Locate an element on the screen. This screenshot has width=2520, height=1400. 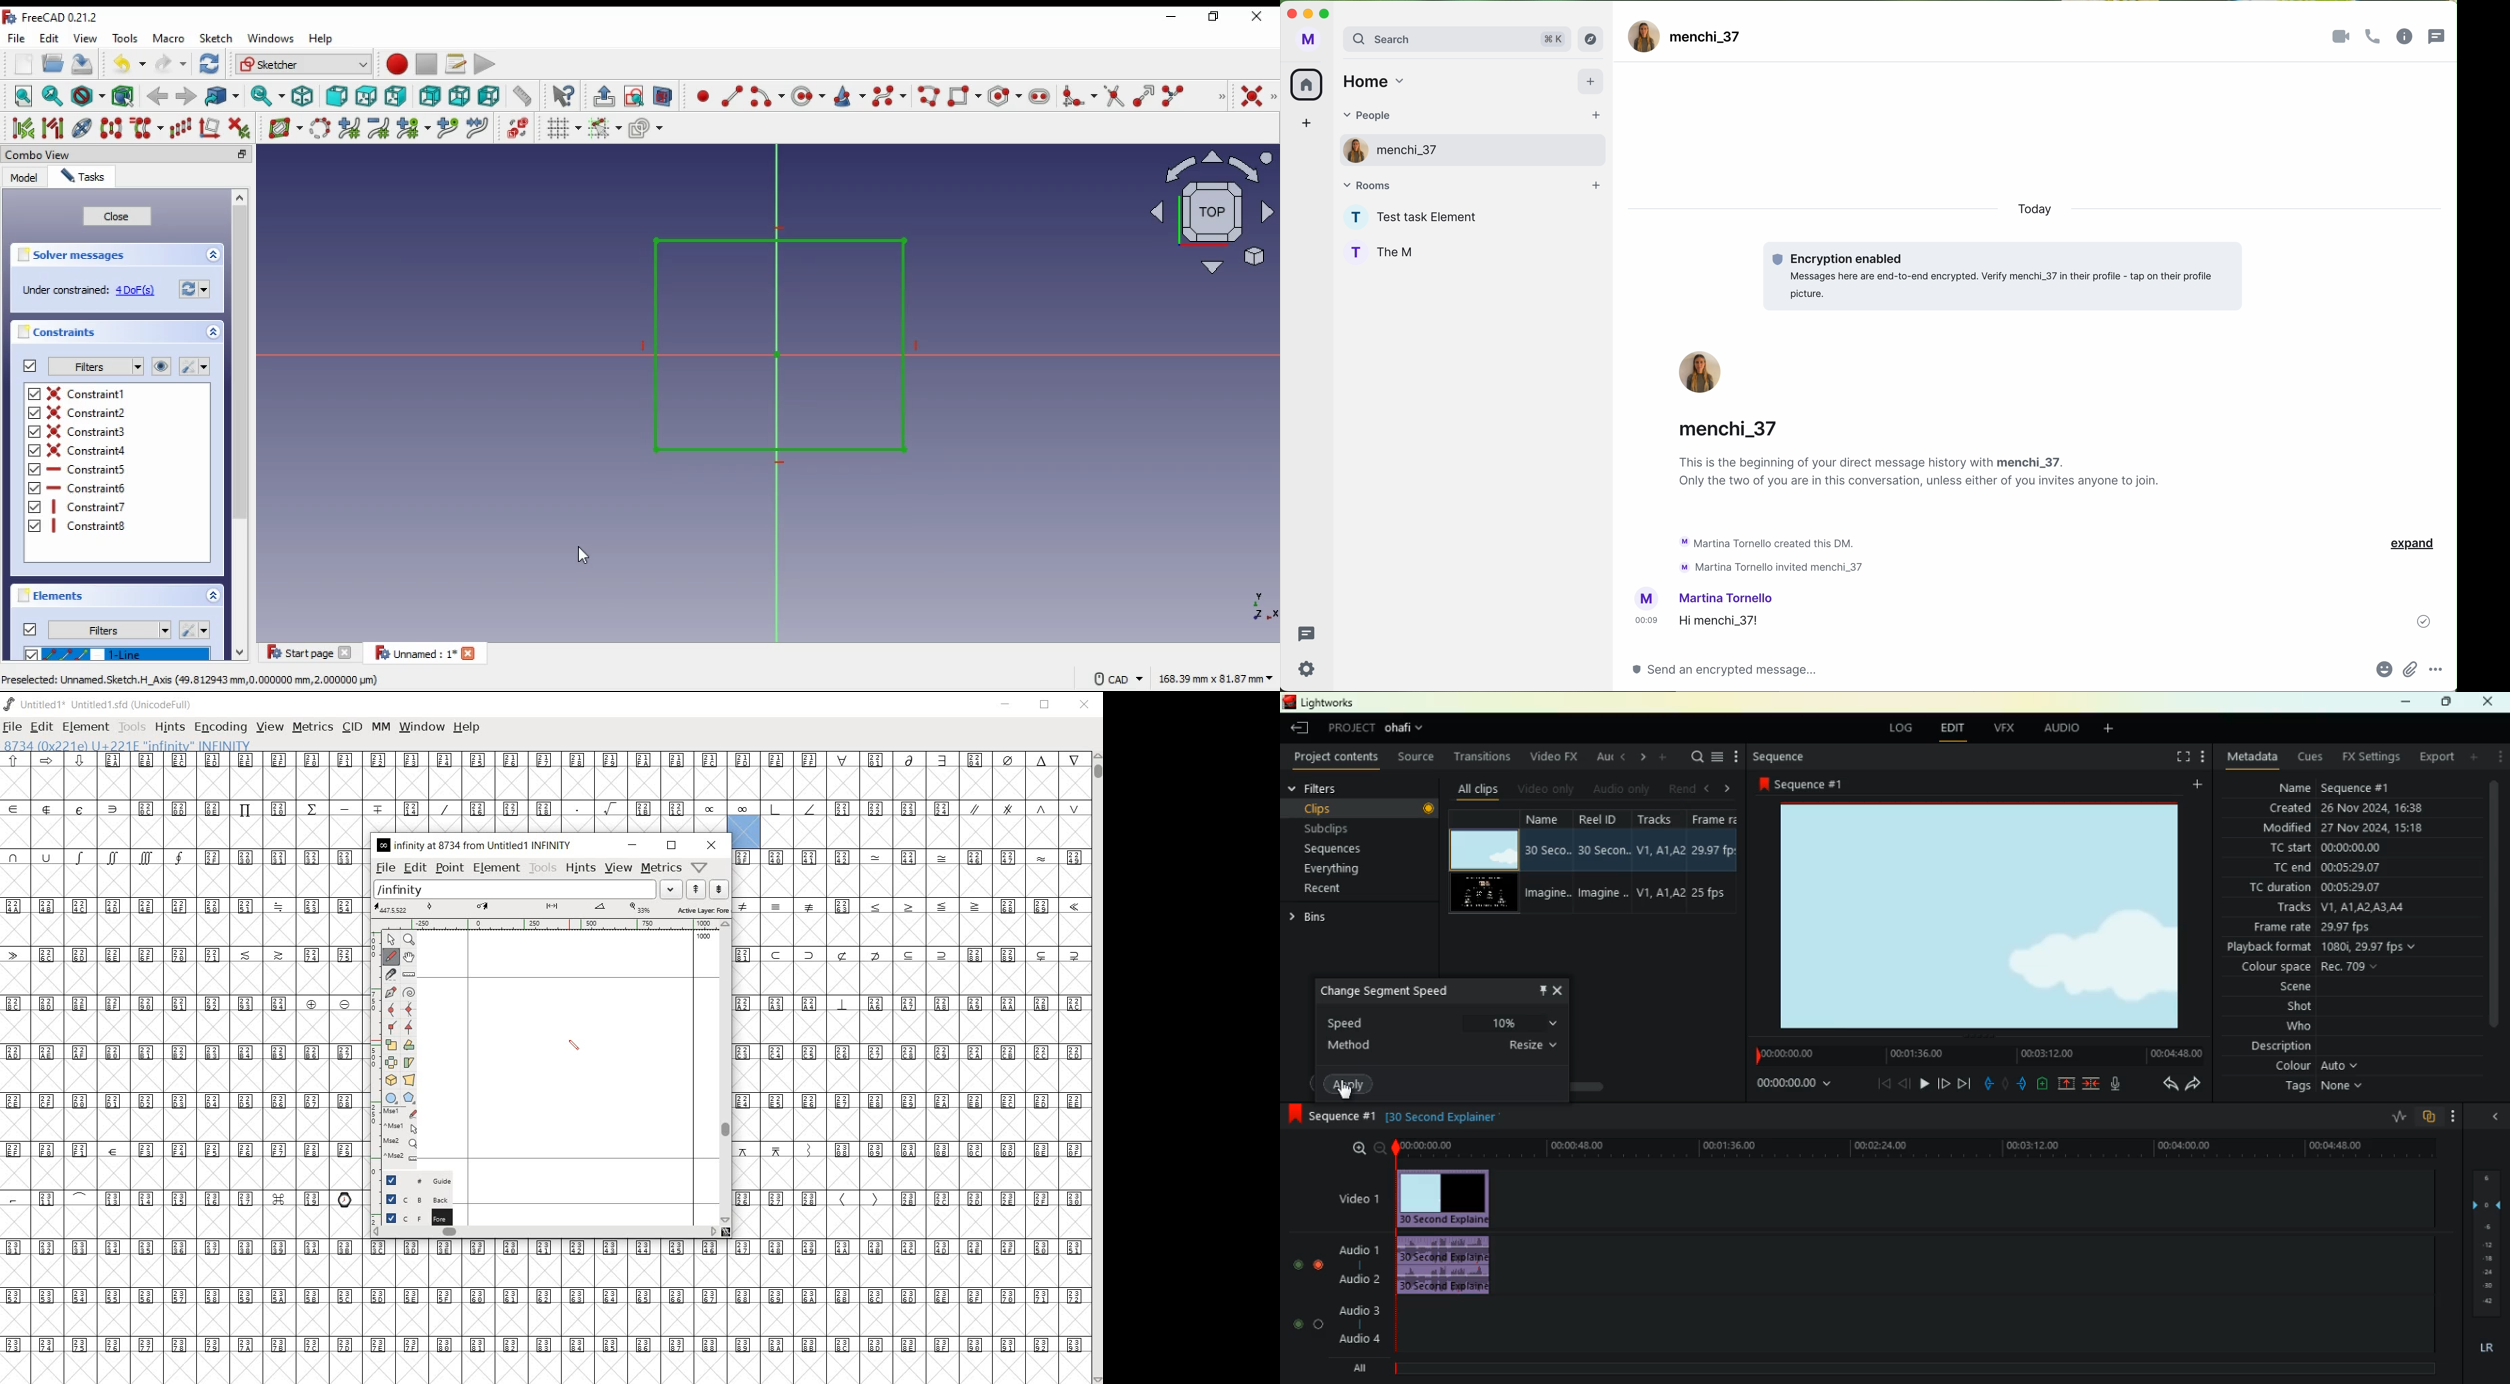
cid is located at coordinates (352, 728).